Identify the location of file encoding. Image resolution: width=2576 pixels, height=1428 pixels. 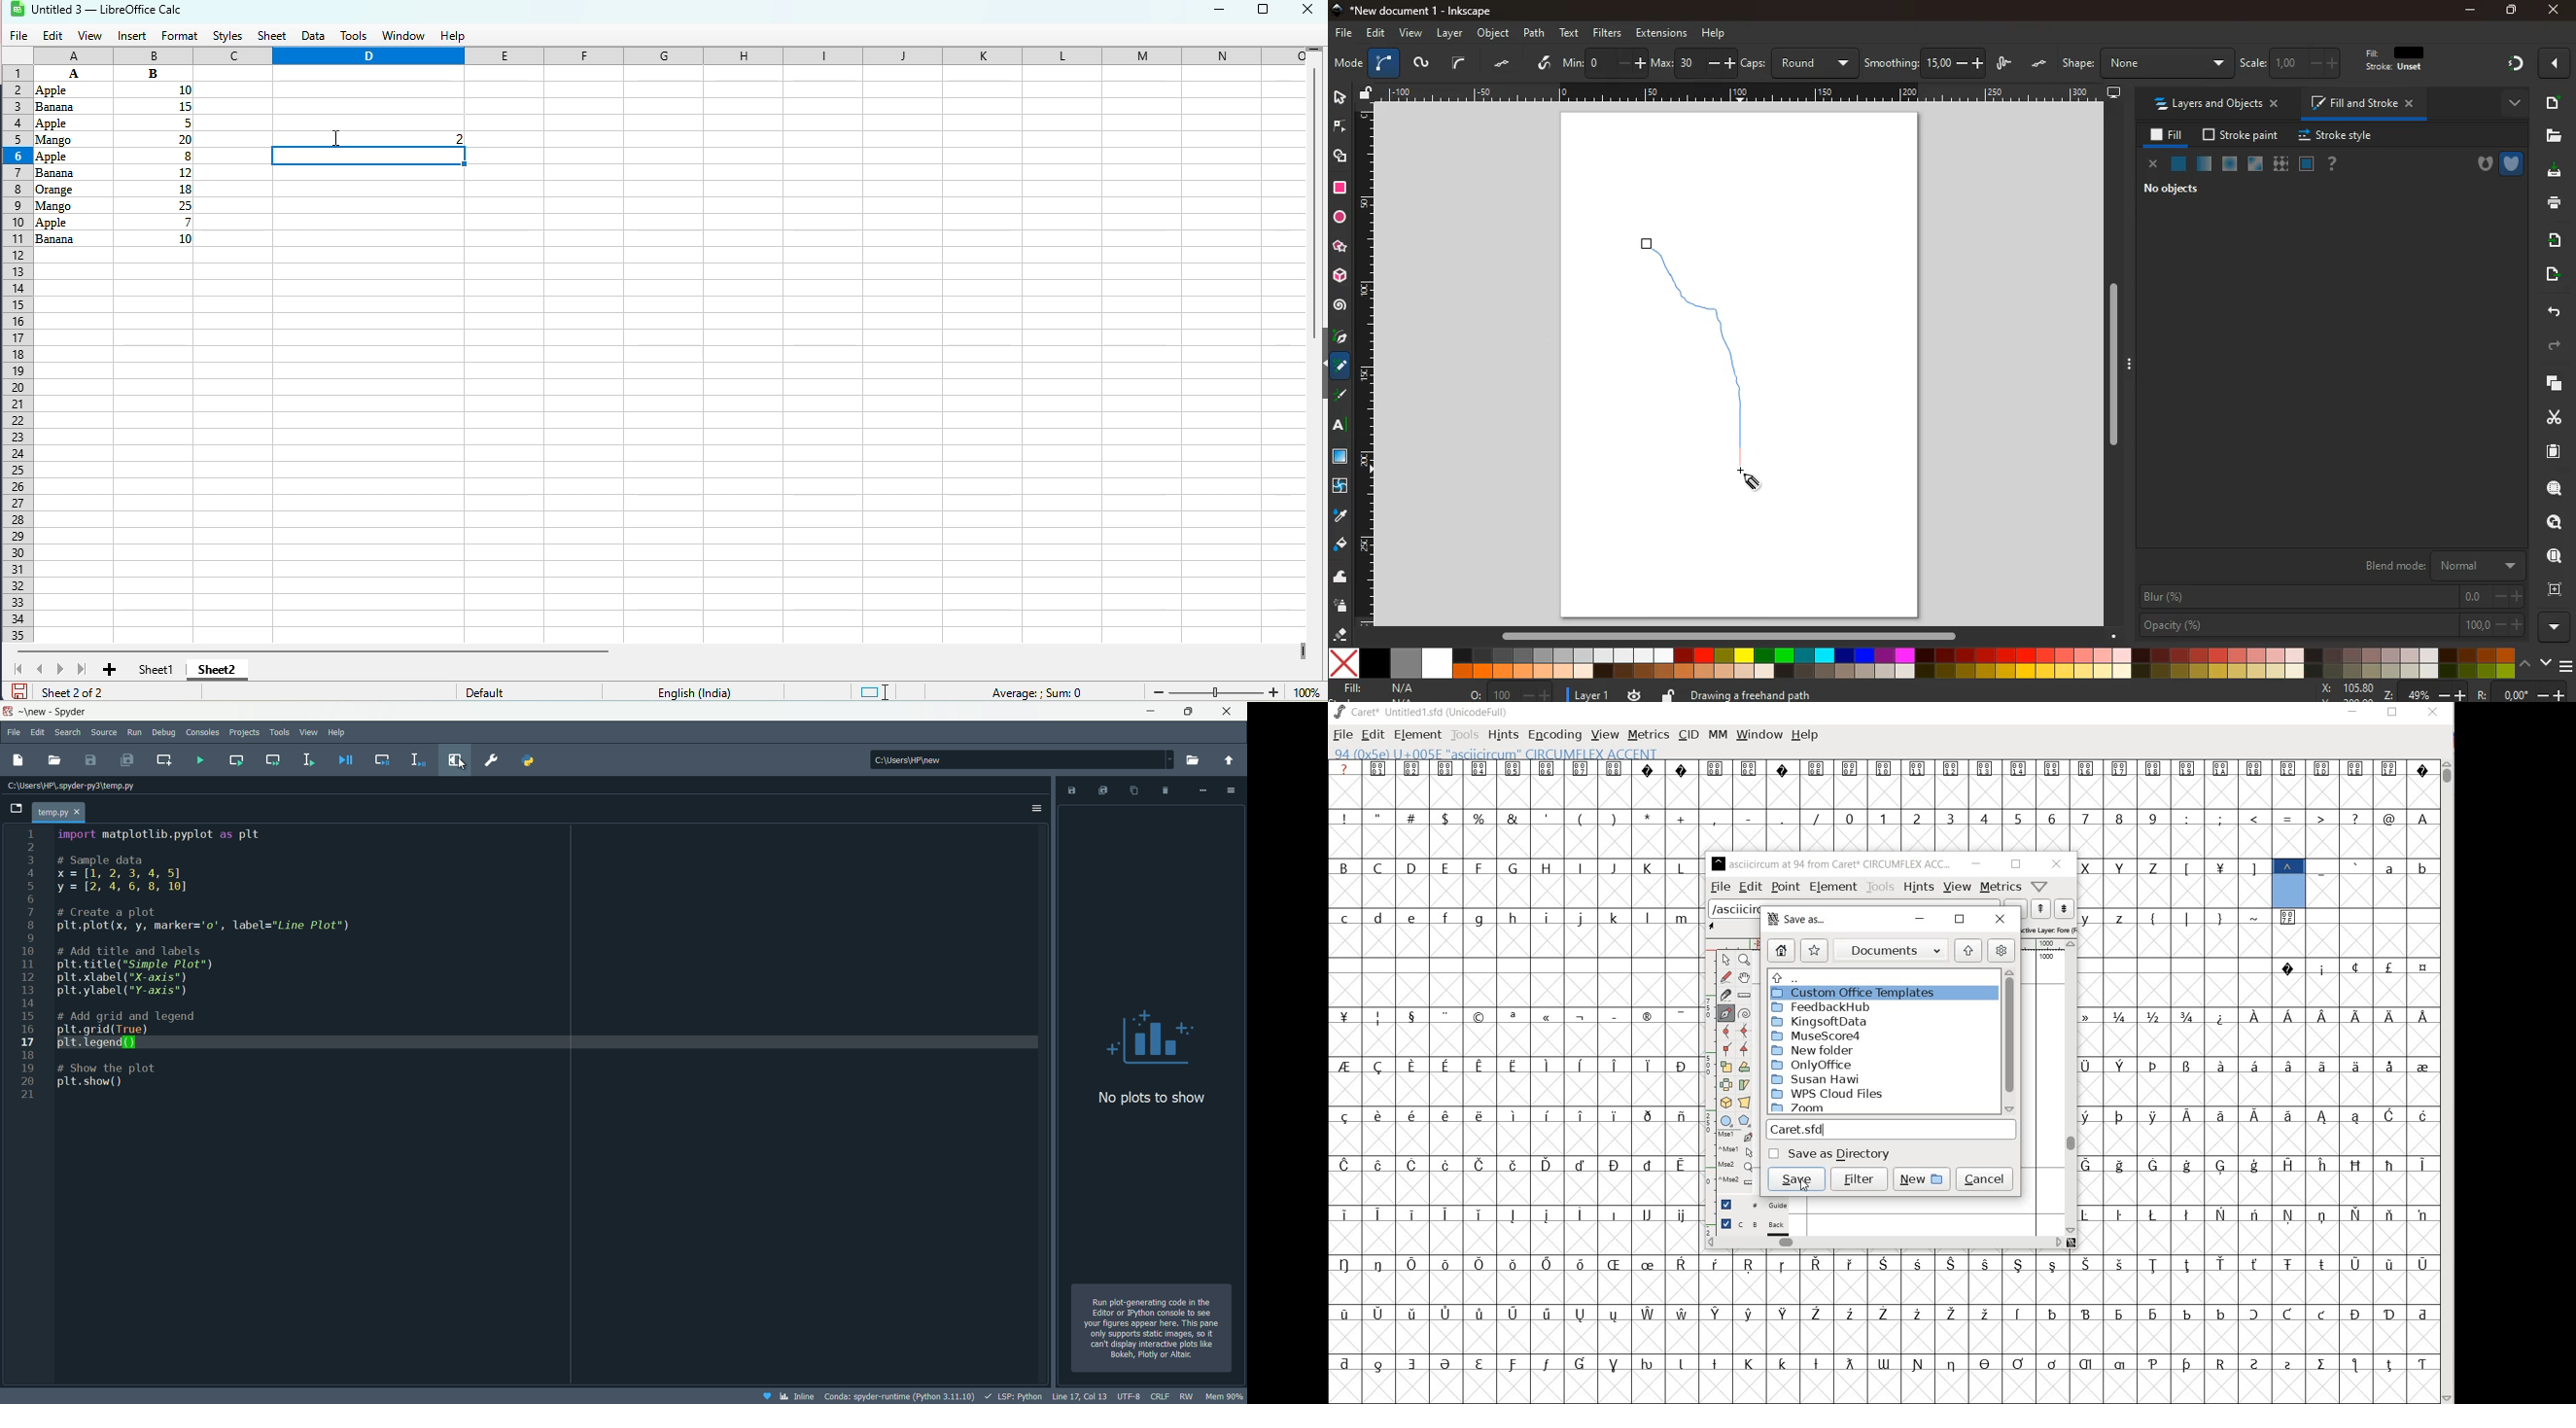
(1129, 1398).